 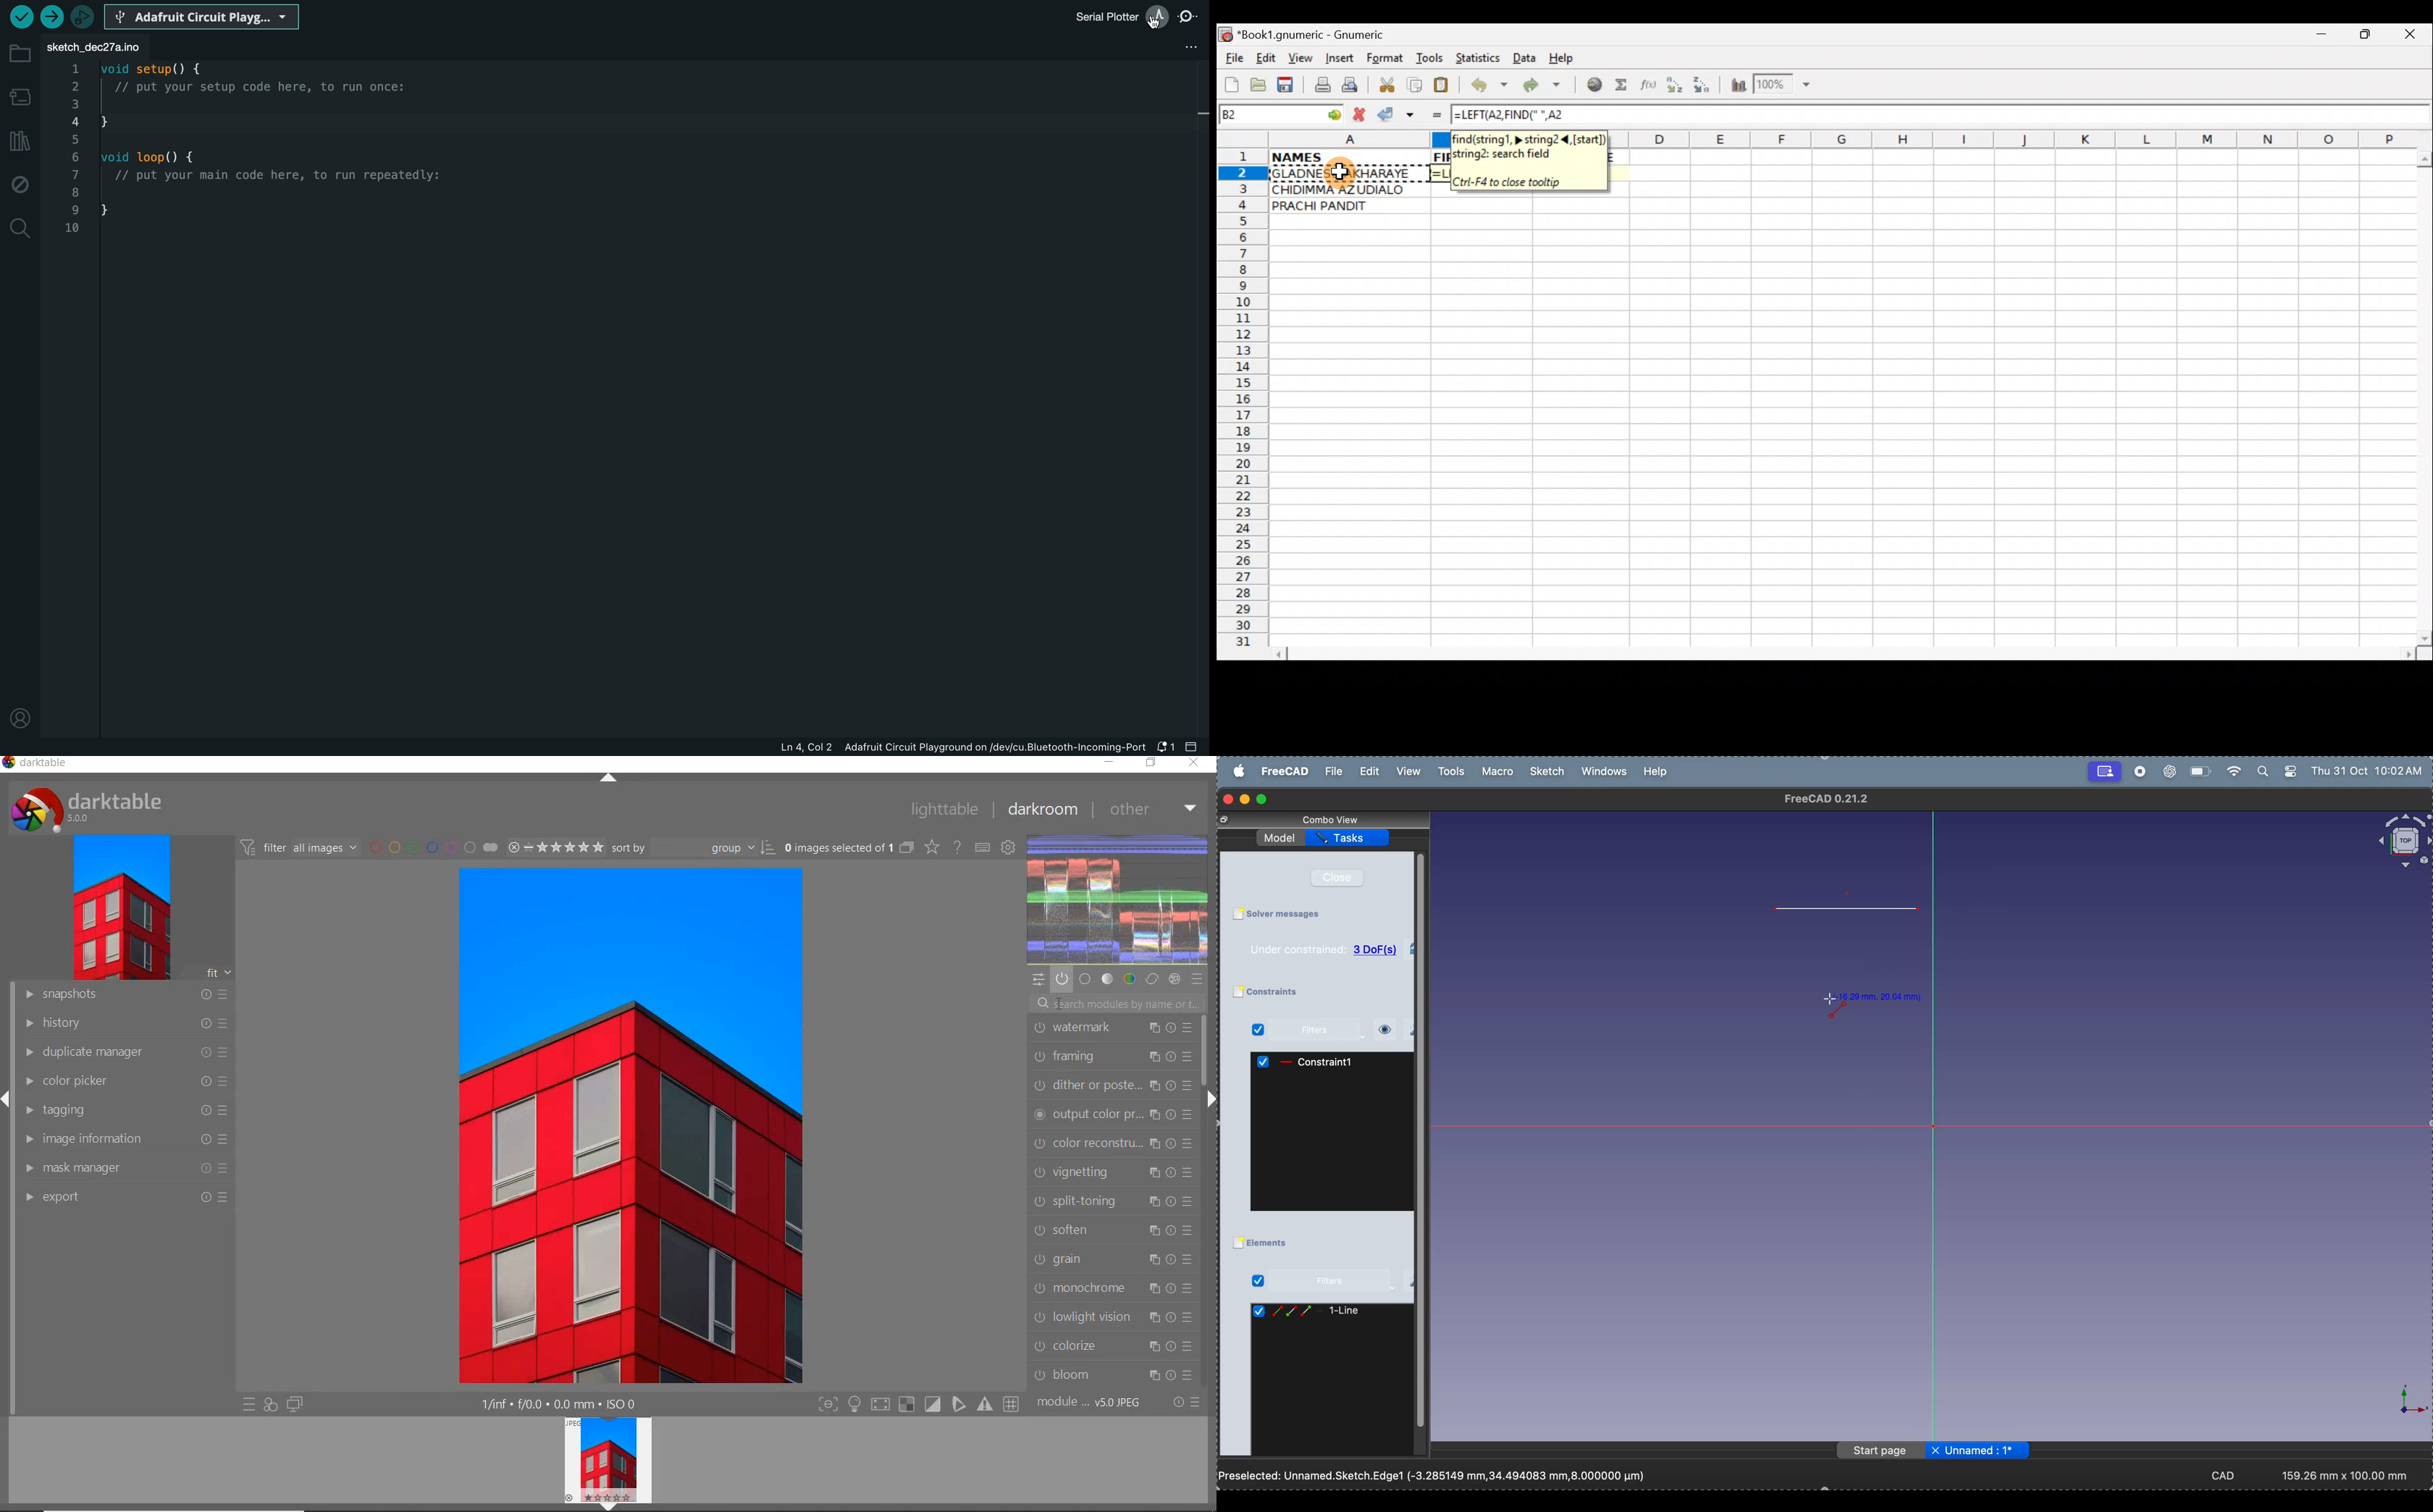 What do you see at coordinates (1332, 1062) in the screenshot?
I see `constraint1` at bounding box center [1332, 1062].